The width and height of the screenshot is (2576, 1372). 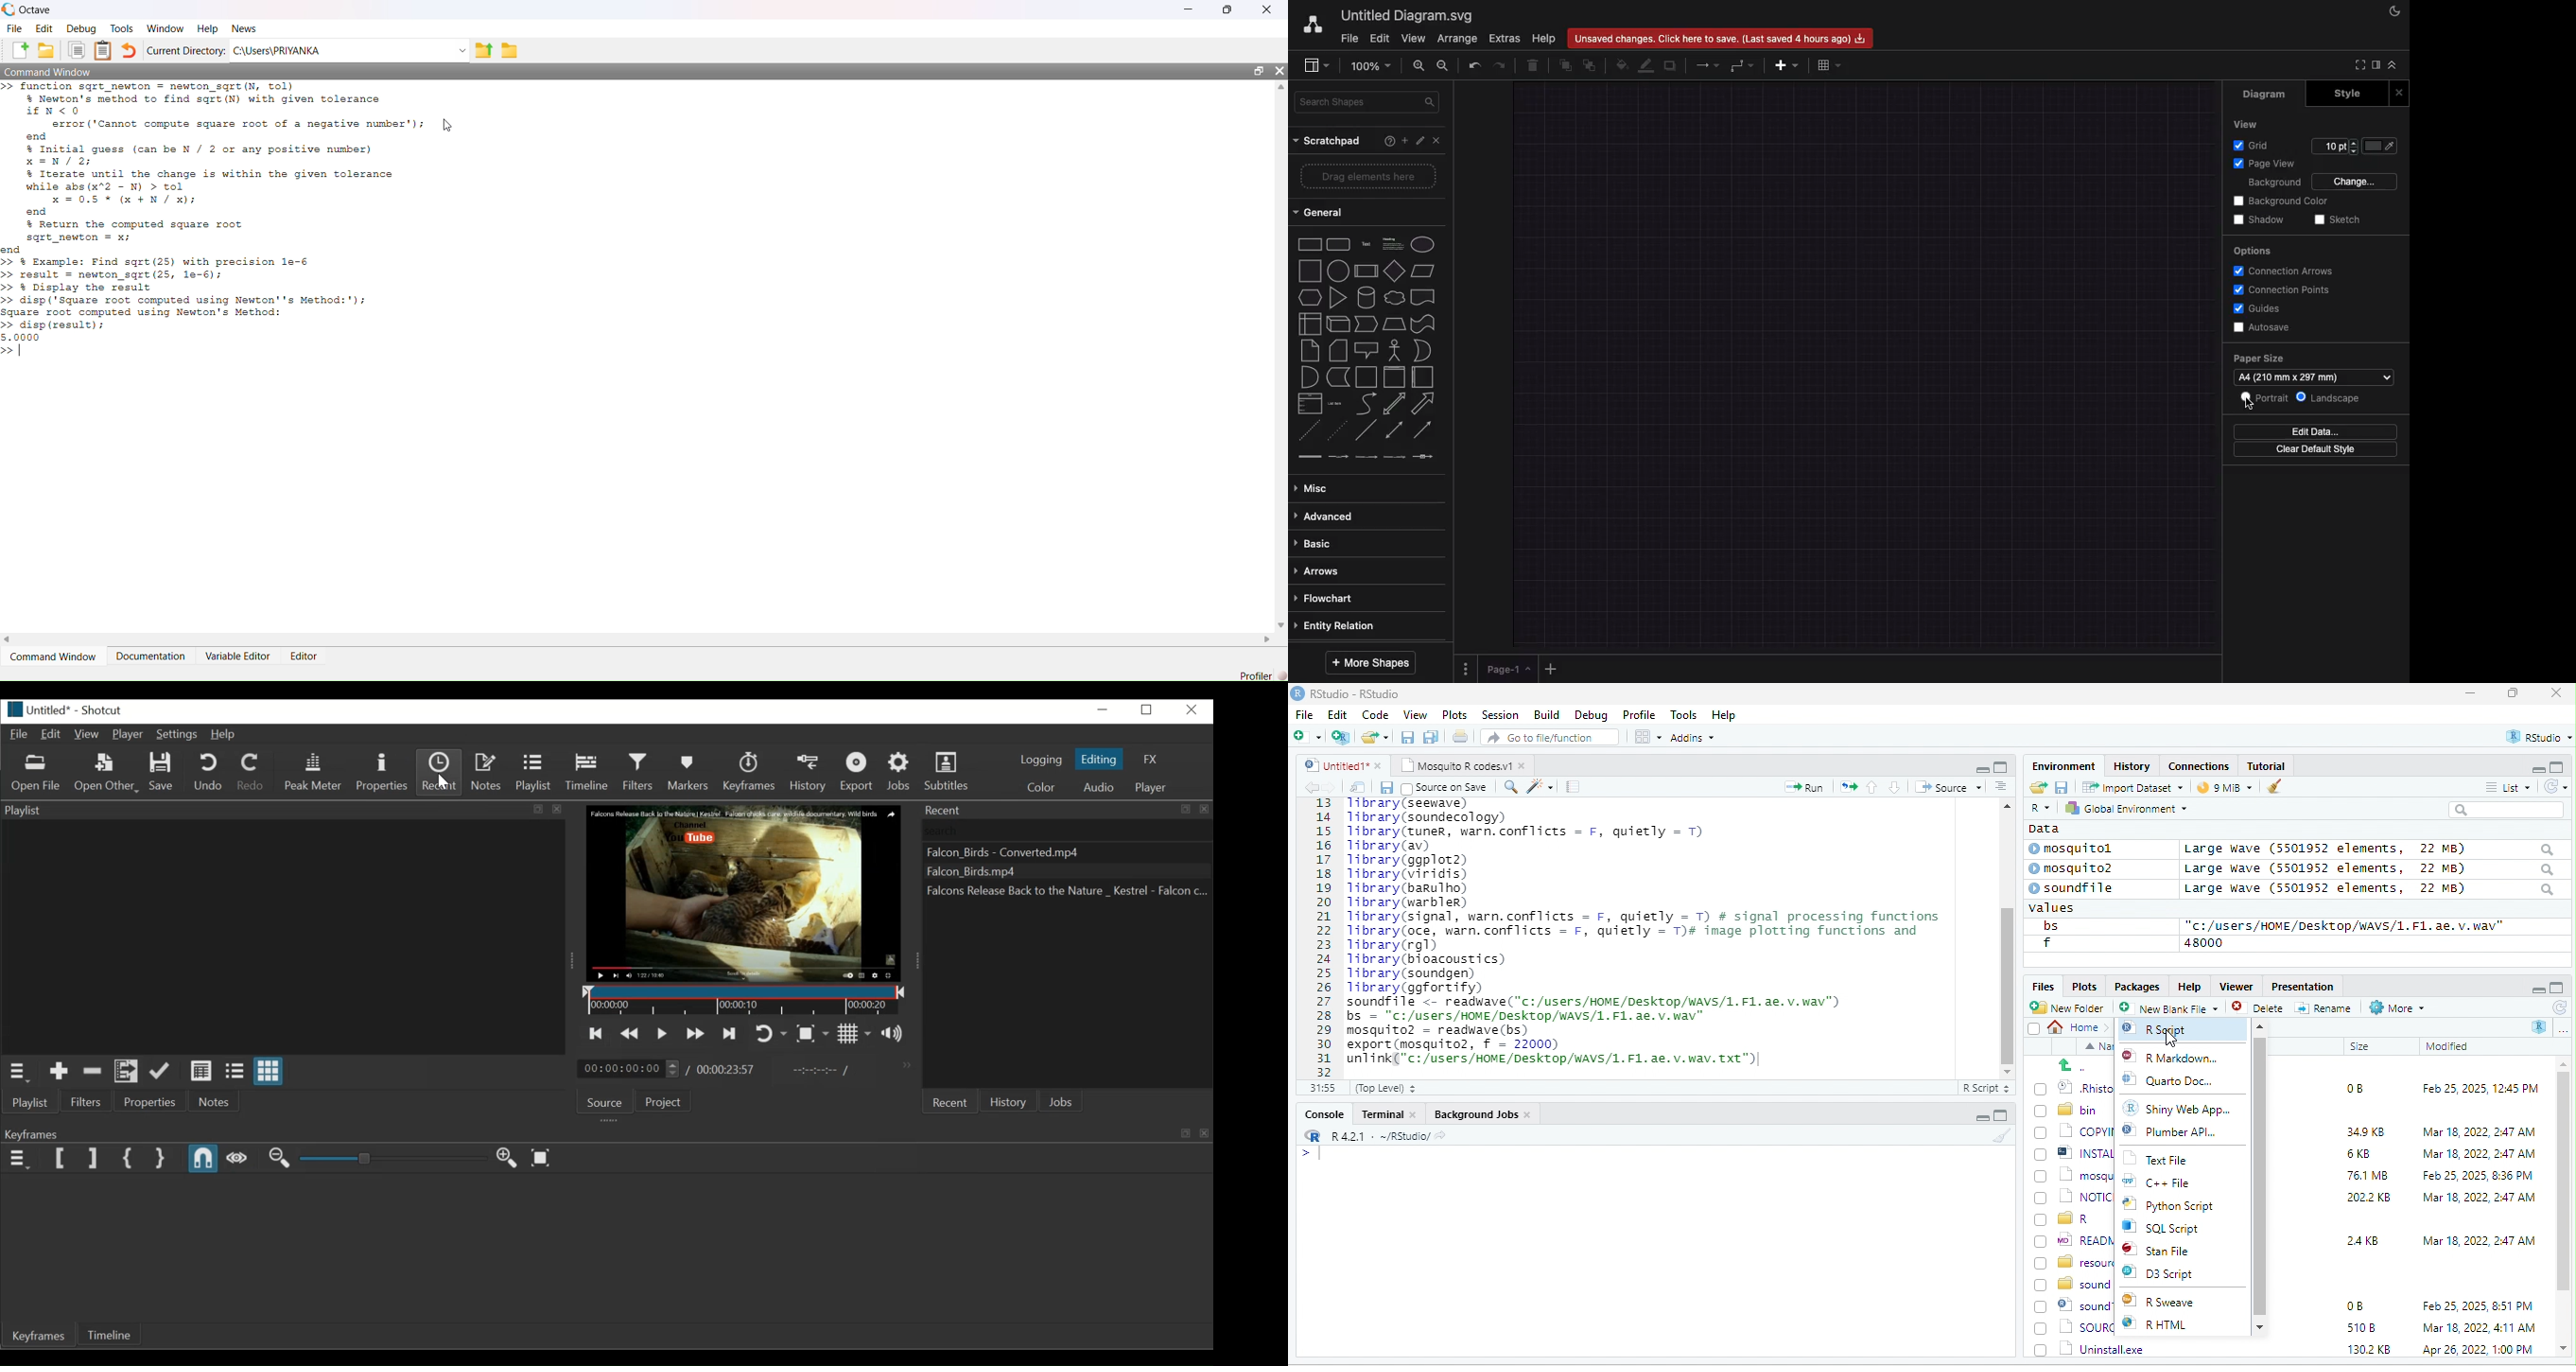 I want to click on Background Jobs, so click(x=1482, y=1113).